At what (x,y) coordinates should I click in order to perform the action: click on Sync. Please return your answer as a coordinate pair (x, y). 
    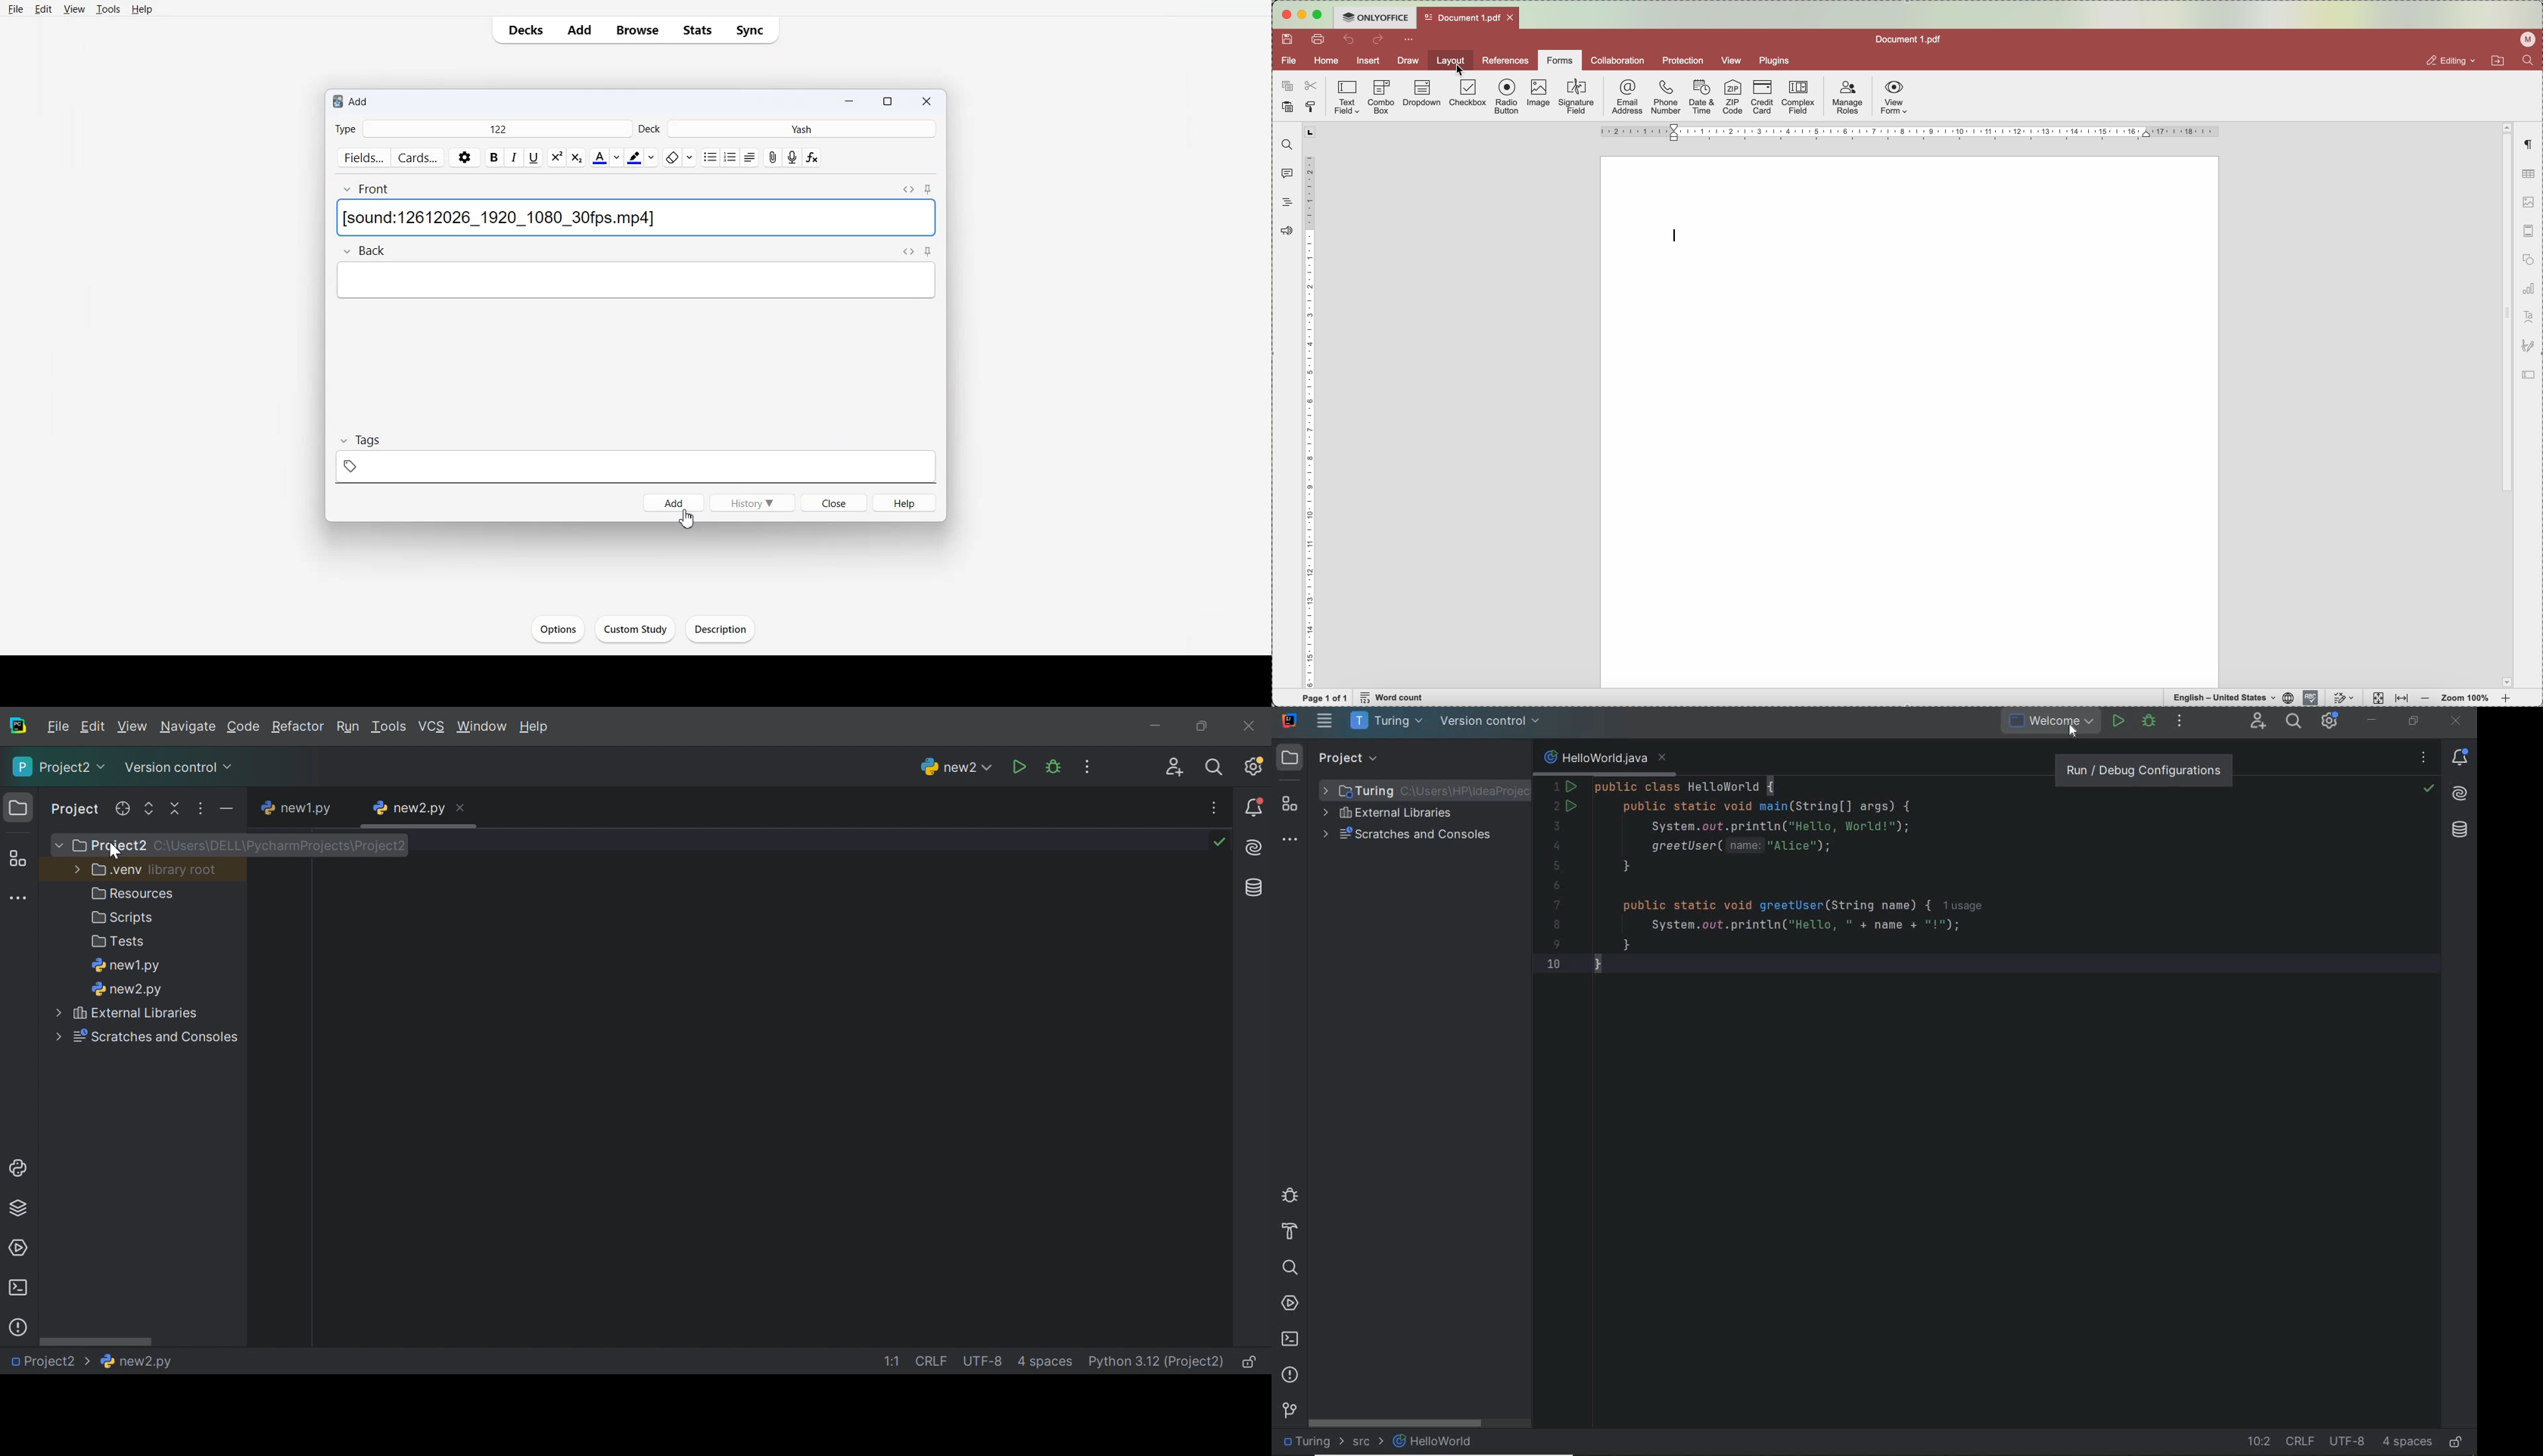
    Looking at the image, I should click on (750, 30).